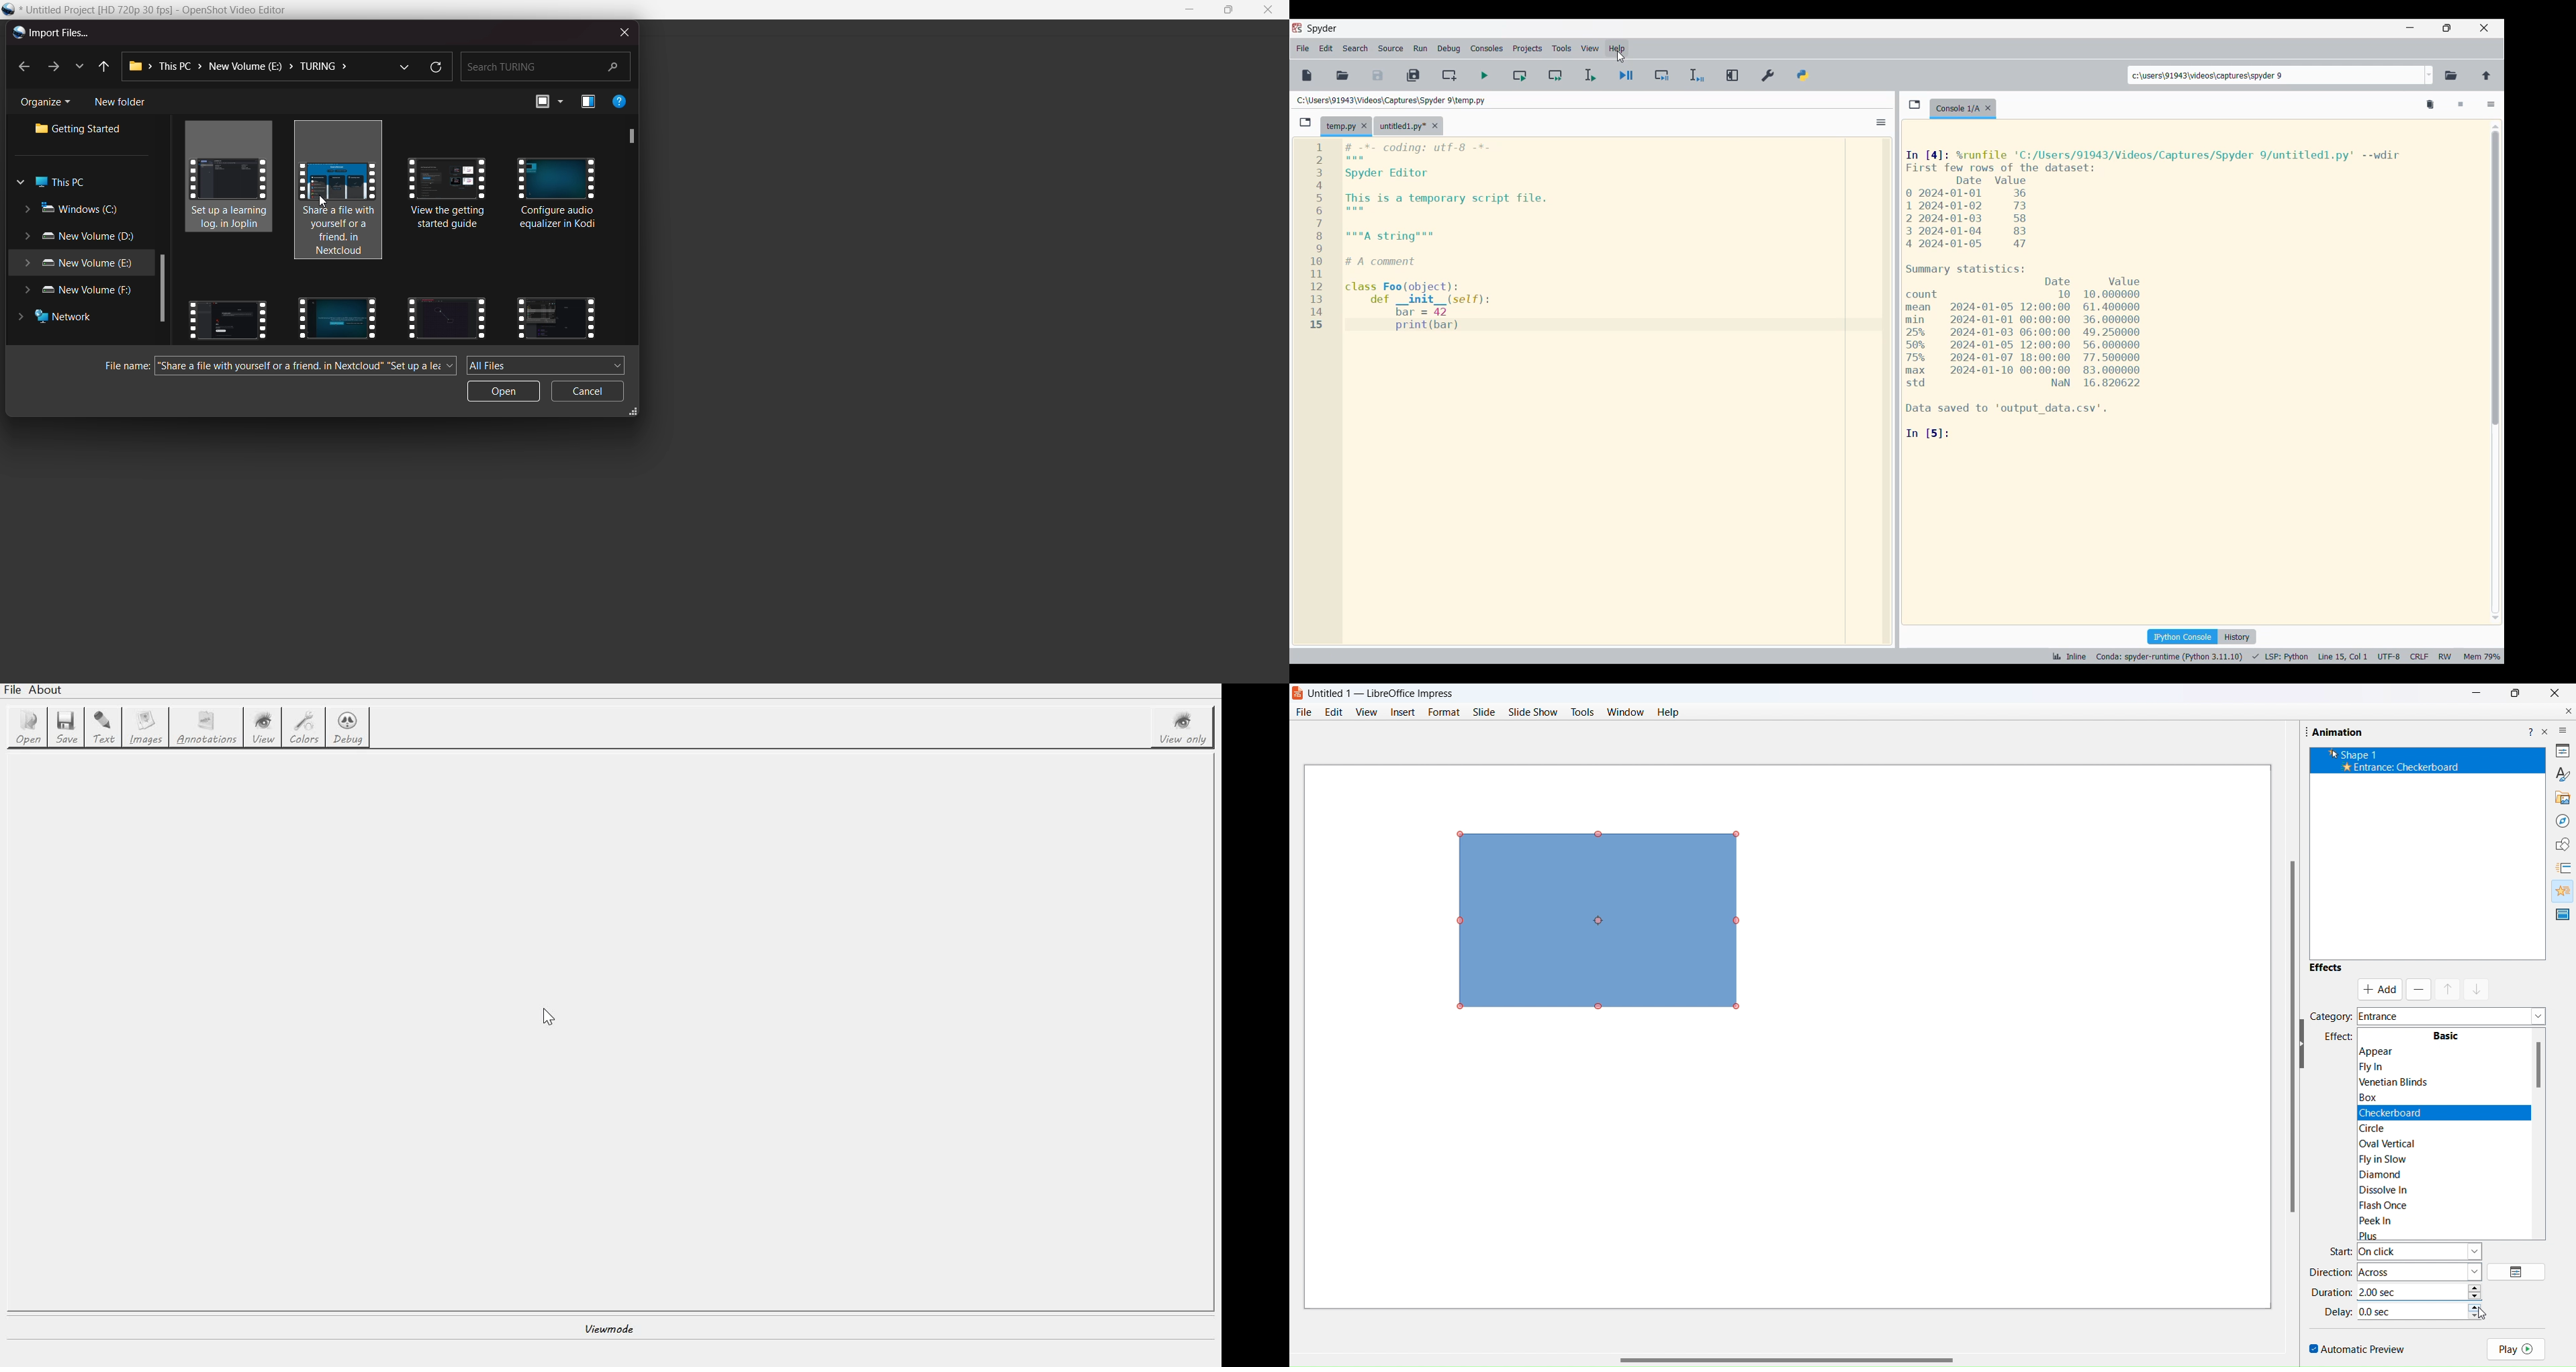 The image size is (2576, 1372). Describe the element at coordinates (2420, 1271) in the screenshot. I see `direction type` at that location.